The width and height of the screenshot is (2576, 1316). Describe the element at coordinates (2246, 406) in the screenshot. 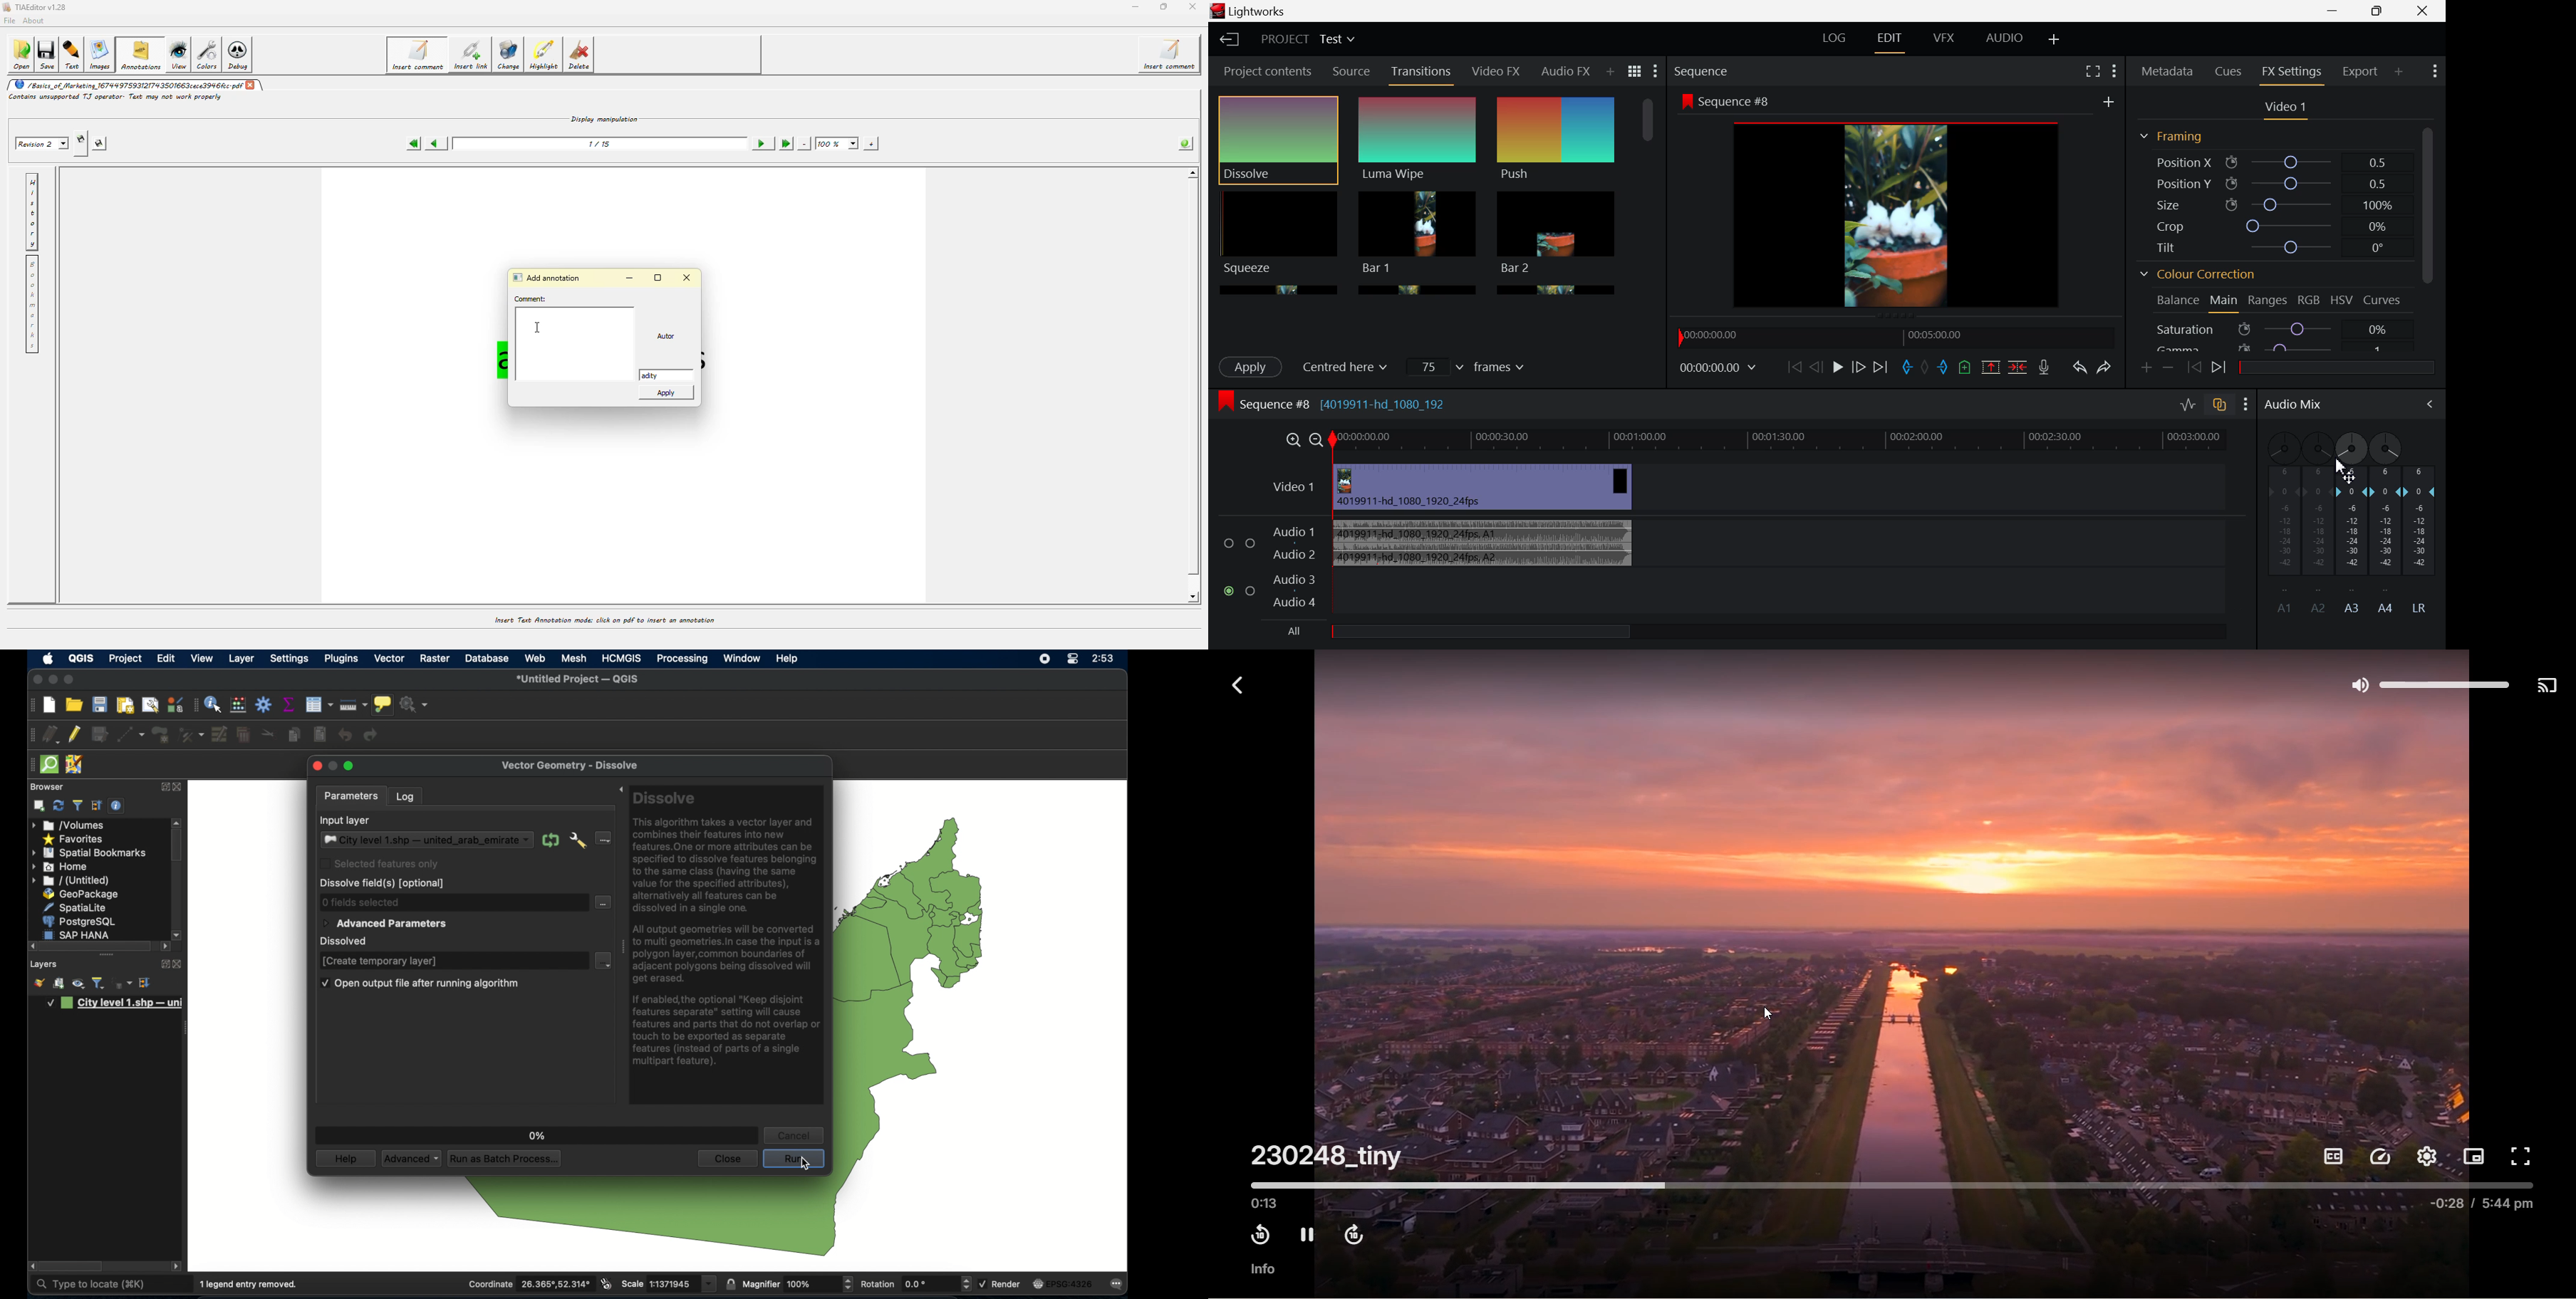

I see `Show Settings` at that location.